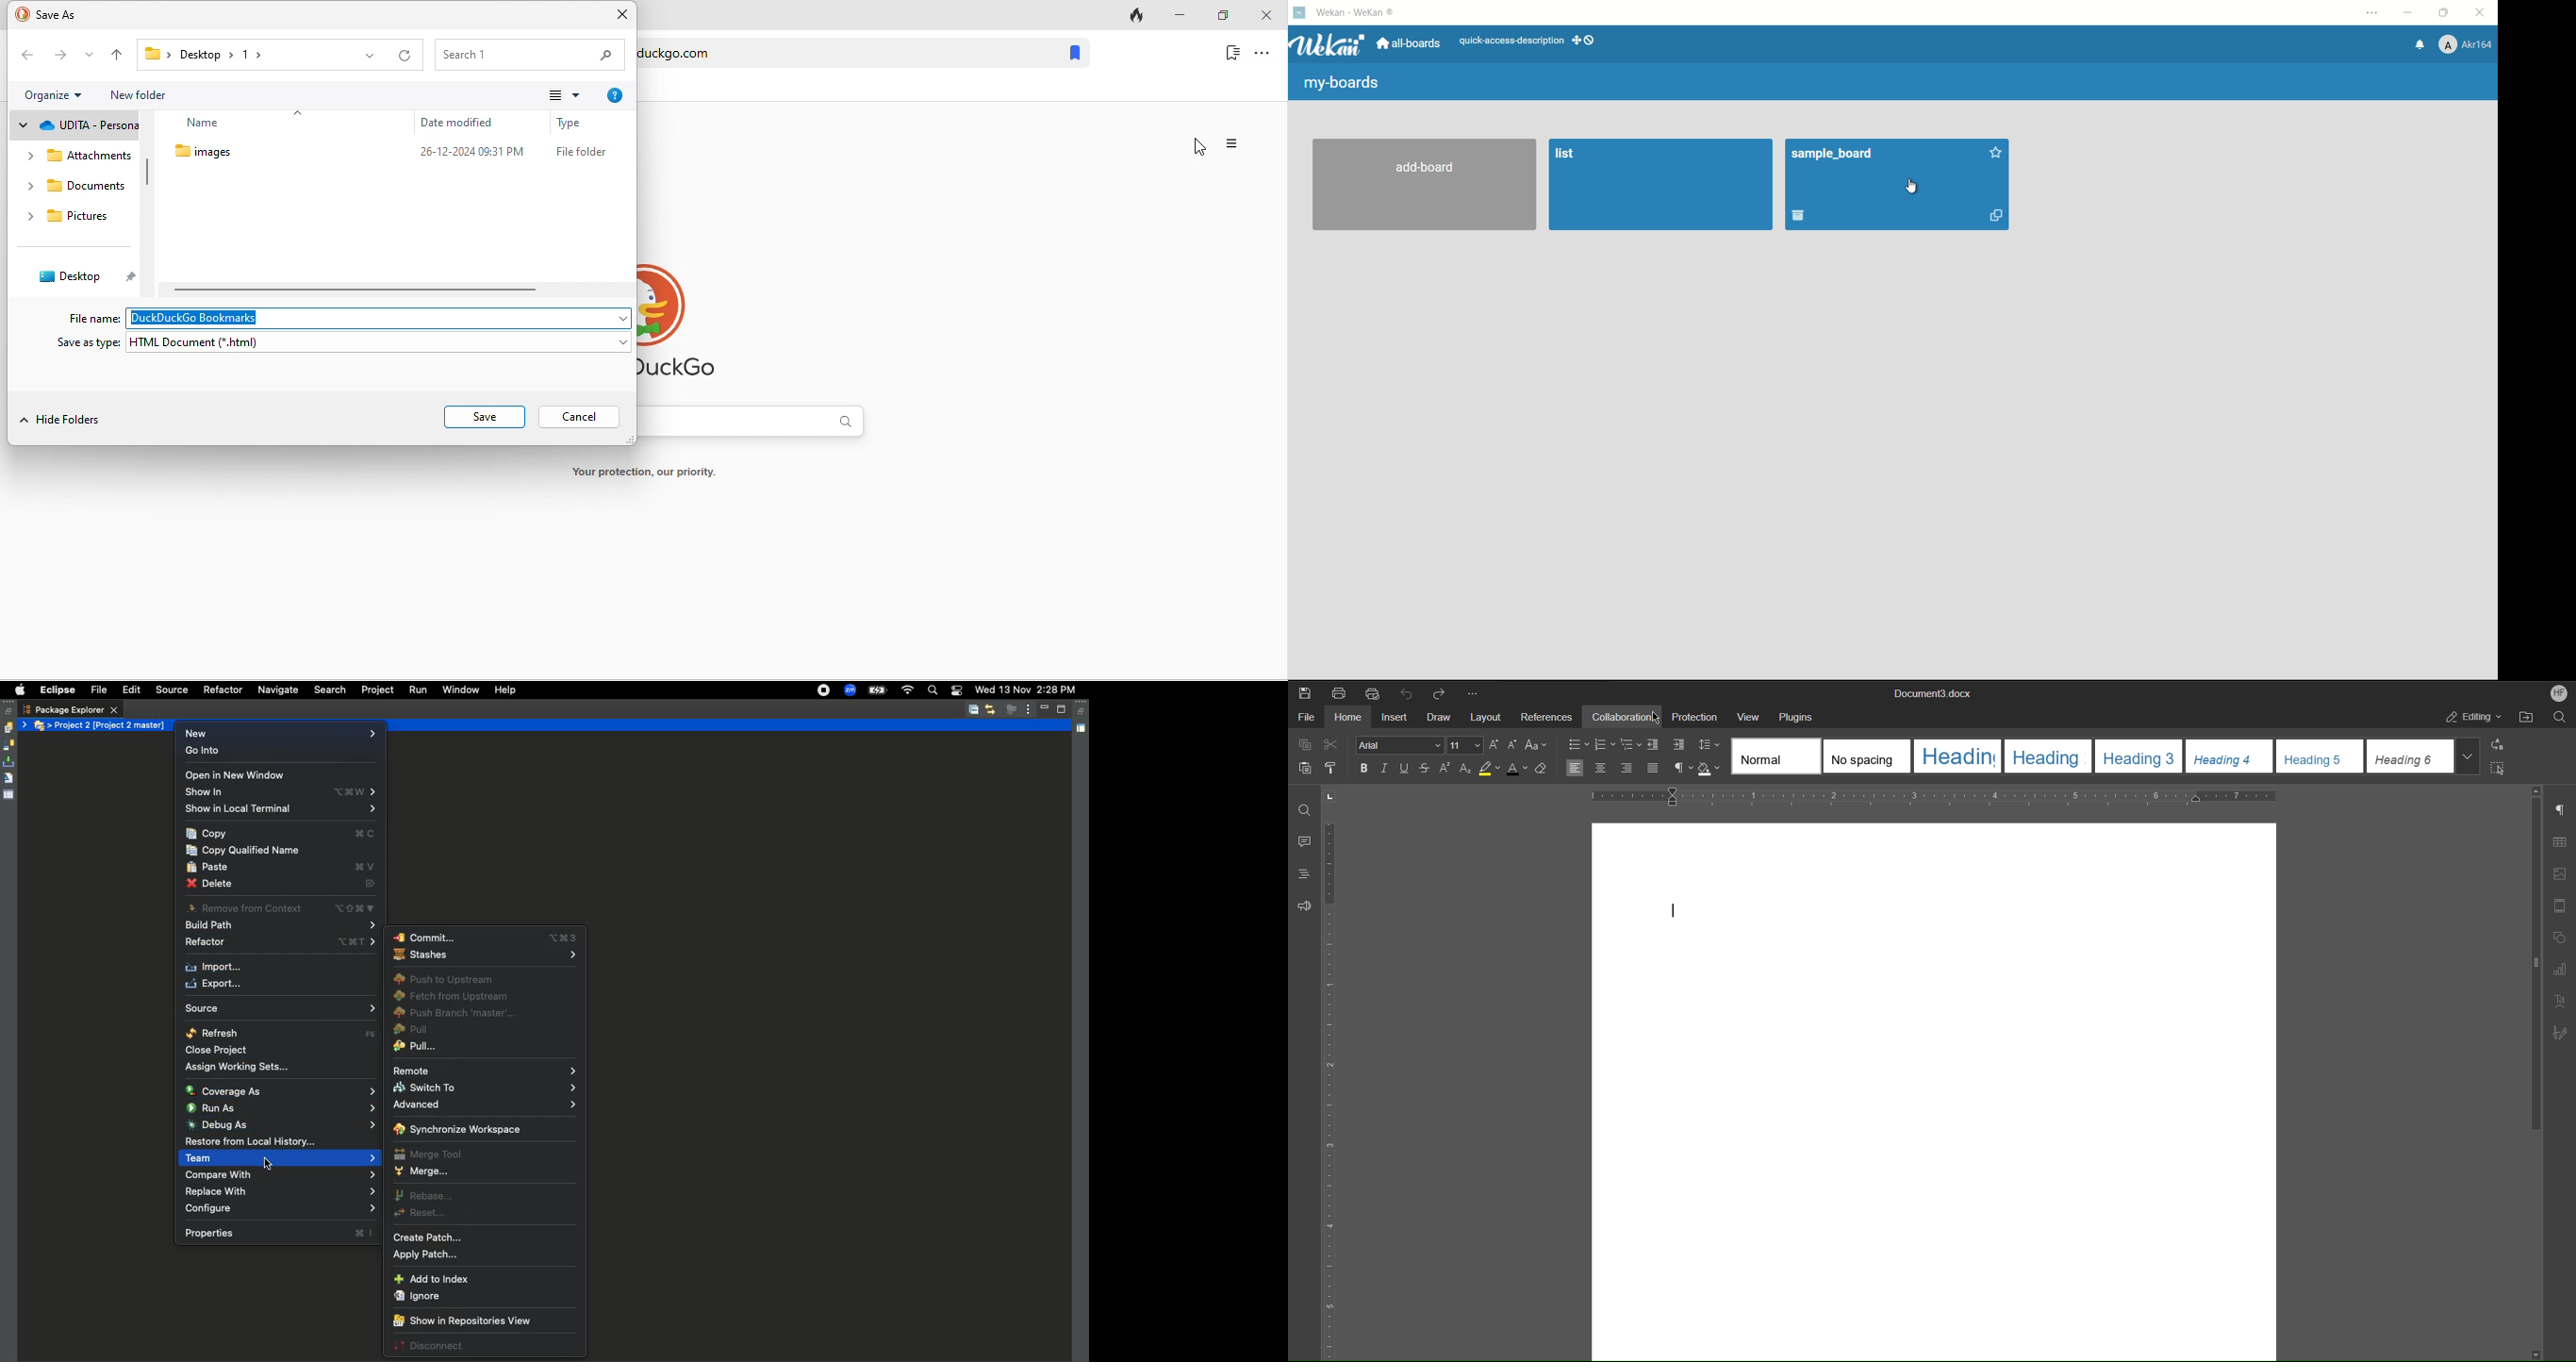 This screenshot has width=2576, height=1372. What do you see at coordinates (417, 690) in the screenshot?
I see `Run` at bounding box center [417, 690].